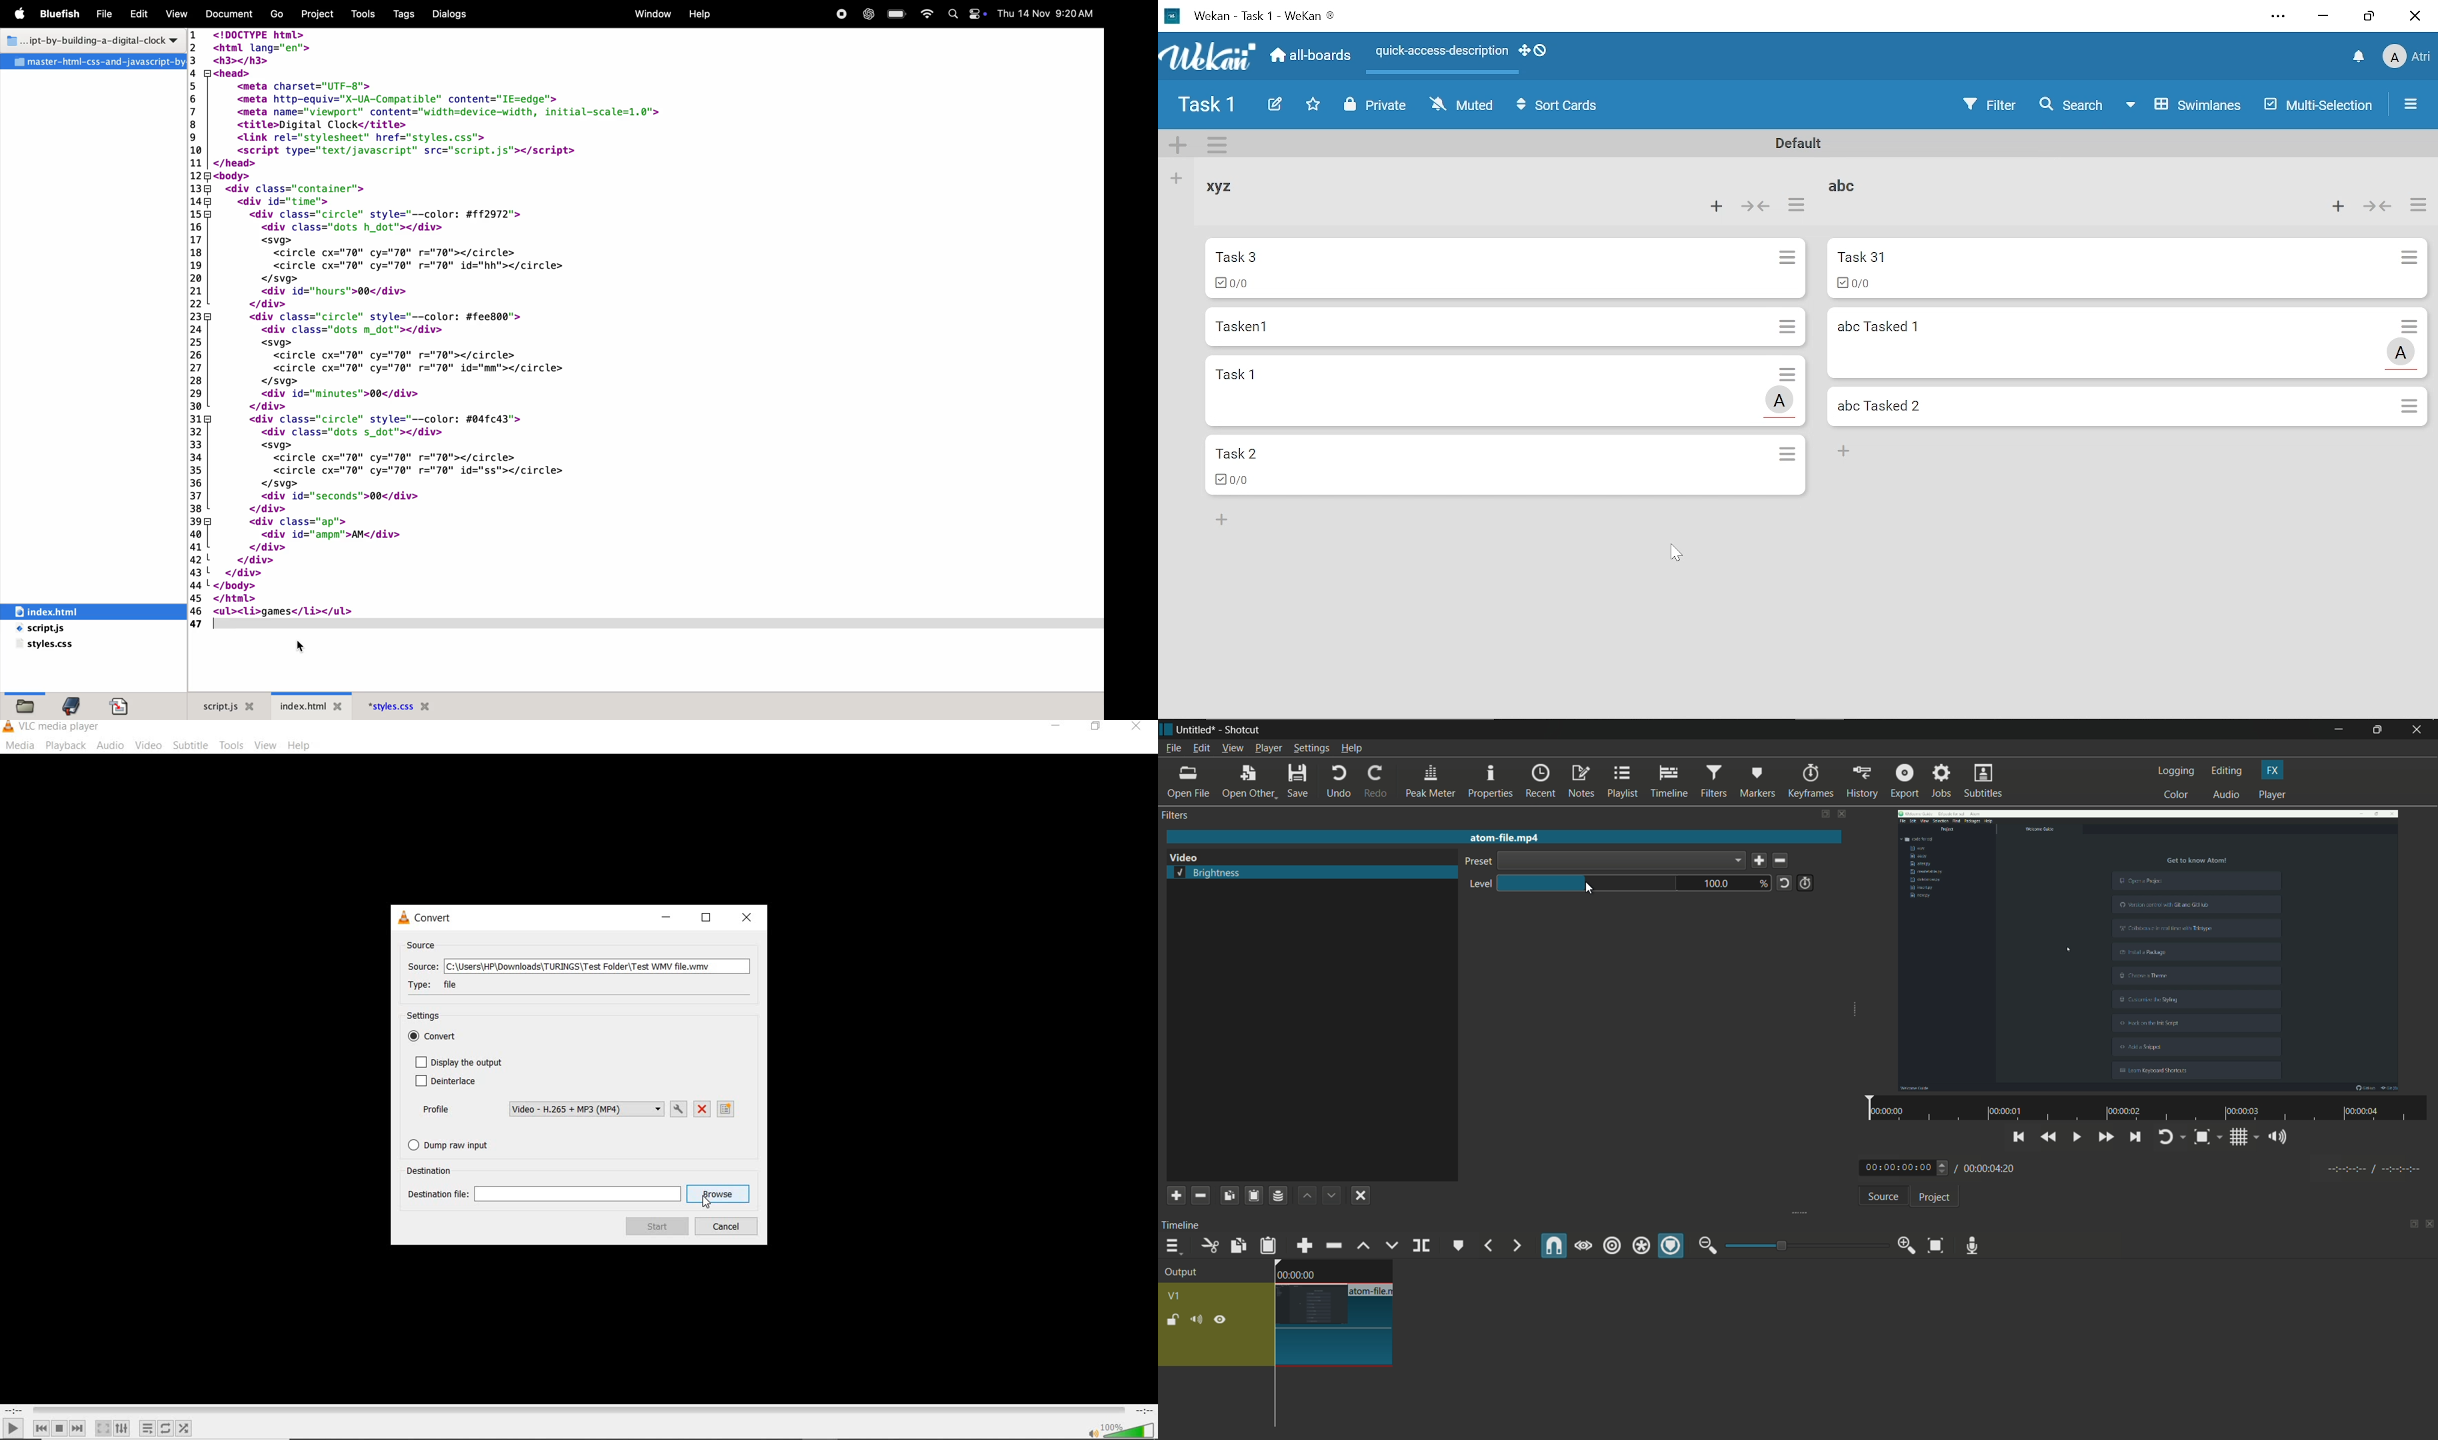 Image resolution: width=2464 pixels, height=1456 pixels. What do you see at coordinates (840, 14) in the screenshot?
I see `record` at bounding box center [840, 14].